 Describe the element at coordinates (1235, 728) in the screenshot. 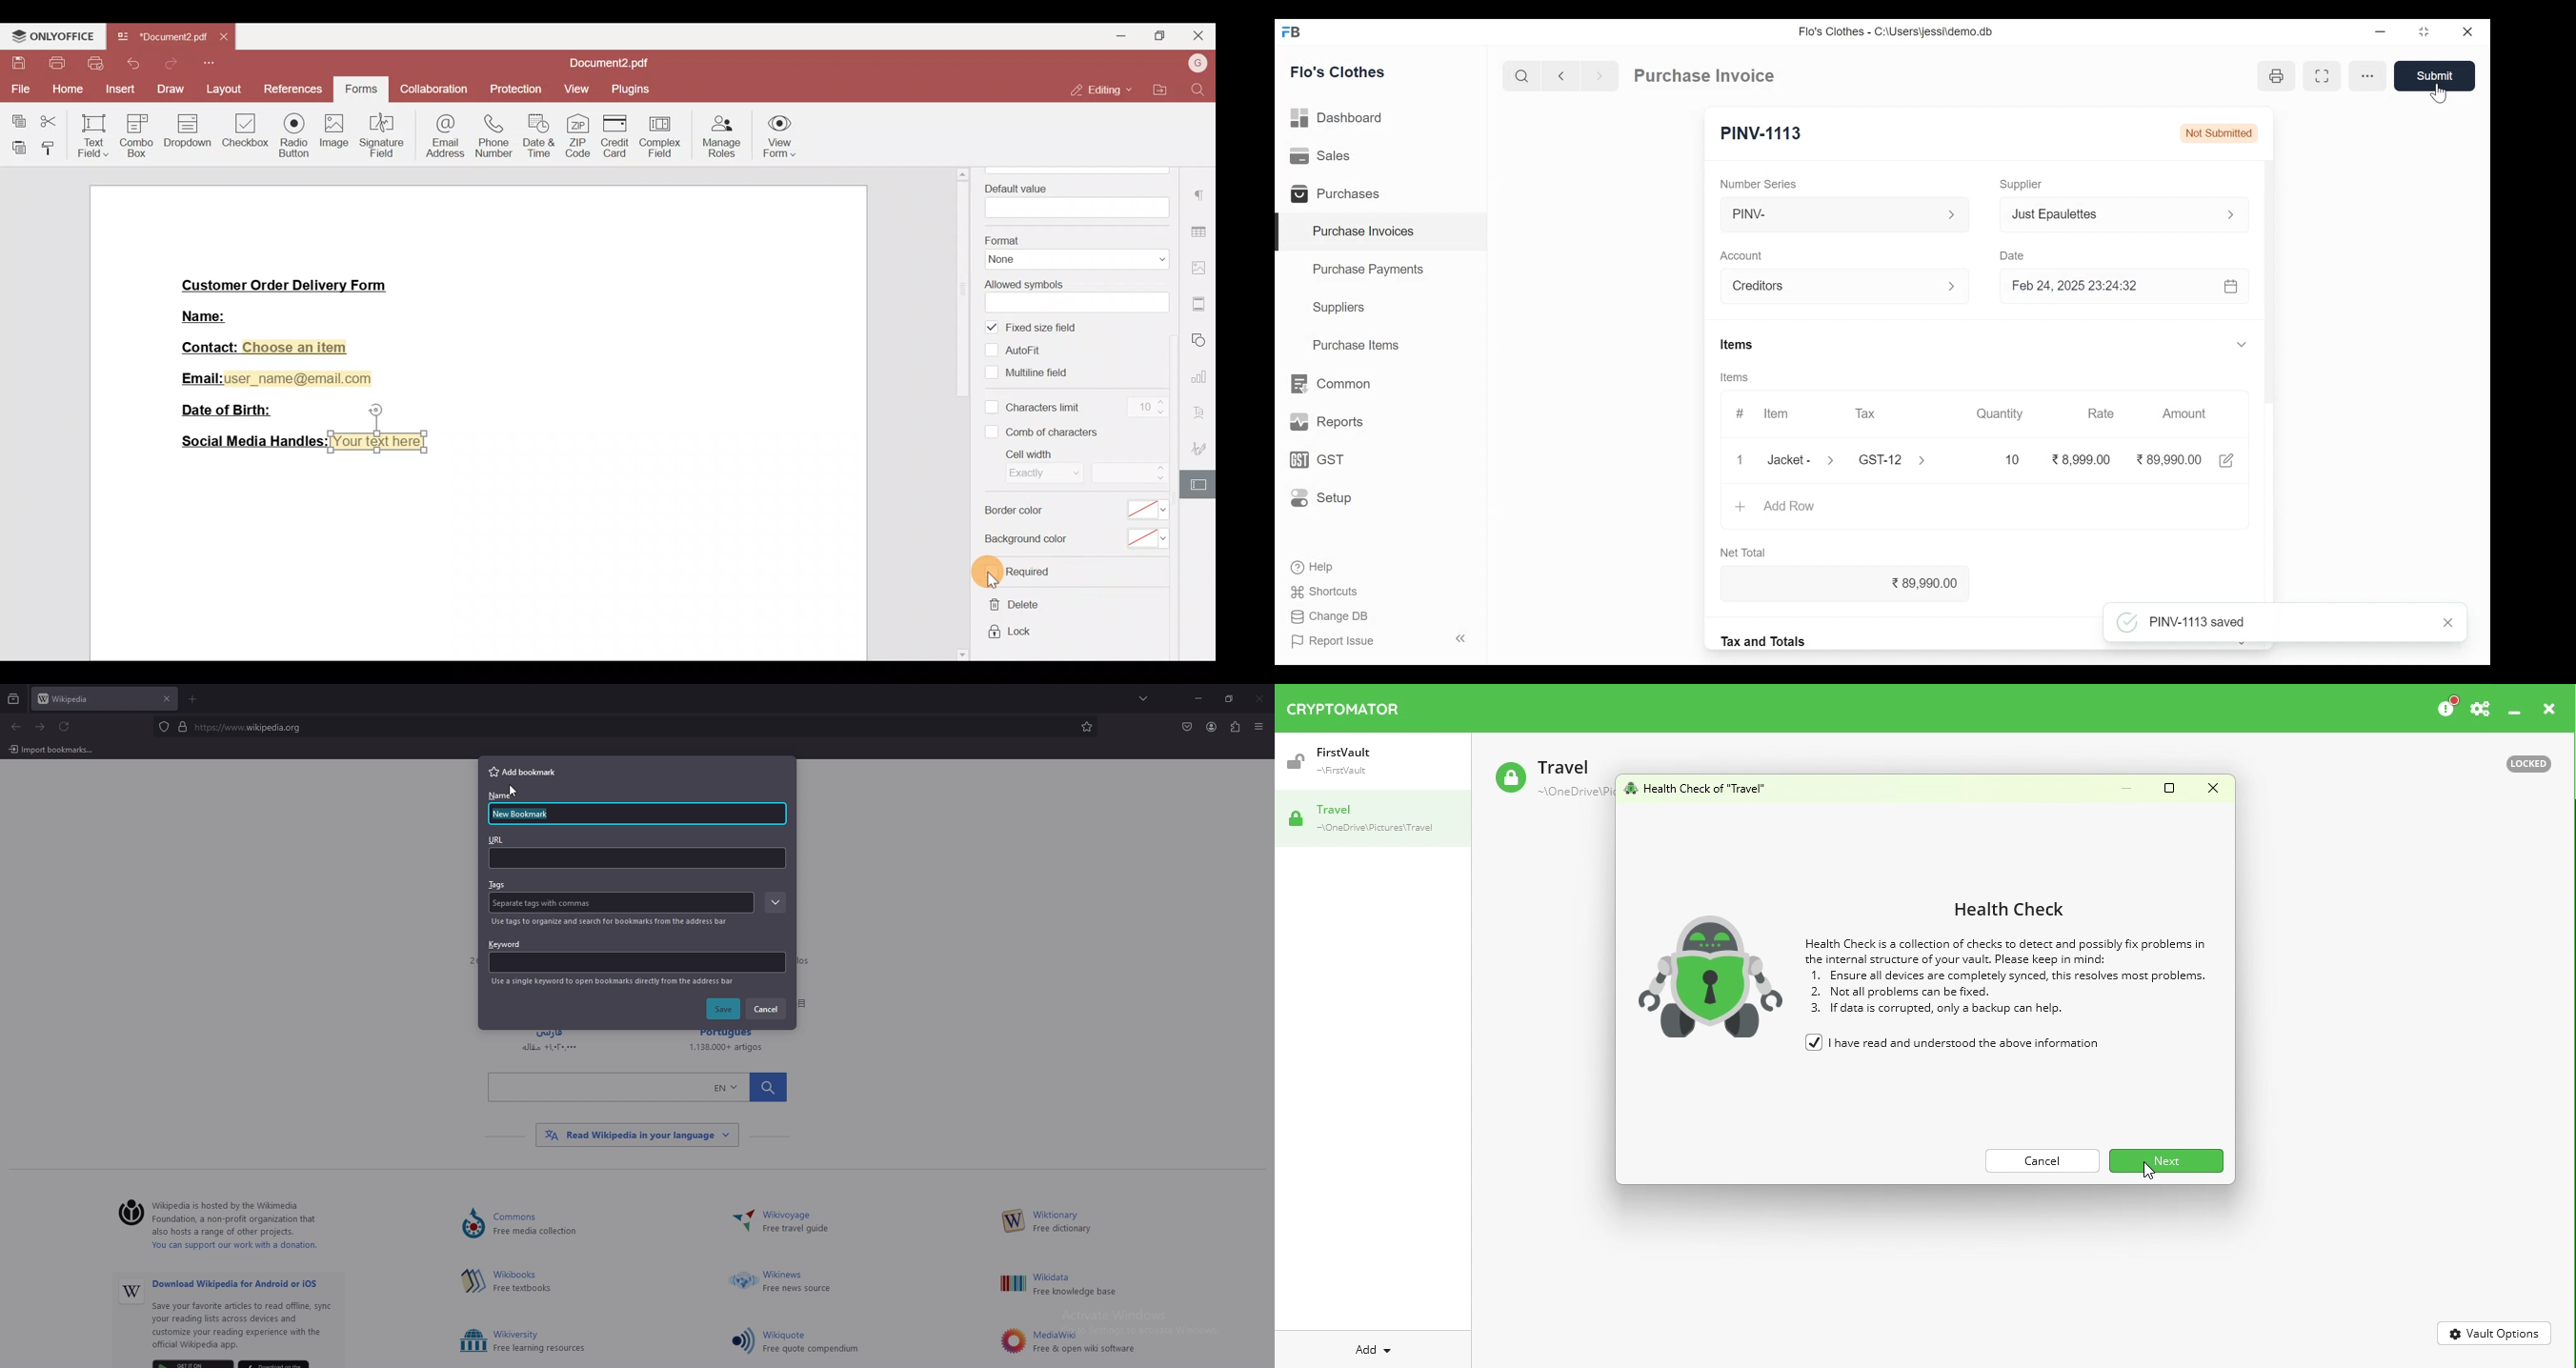

I see `extensions` at that location.